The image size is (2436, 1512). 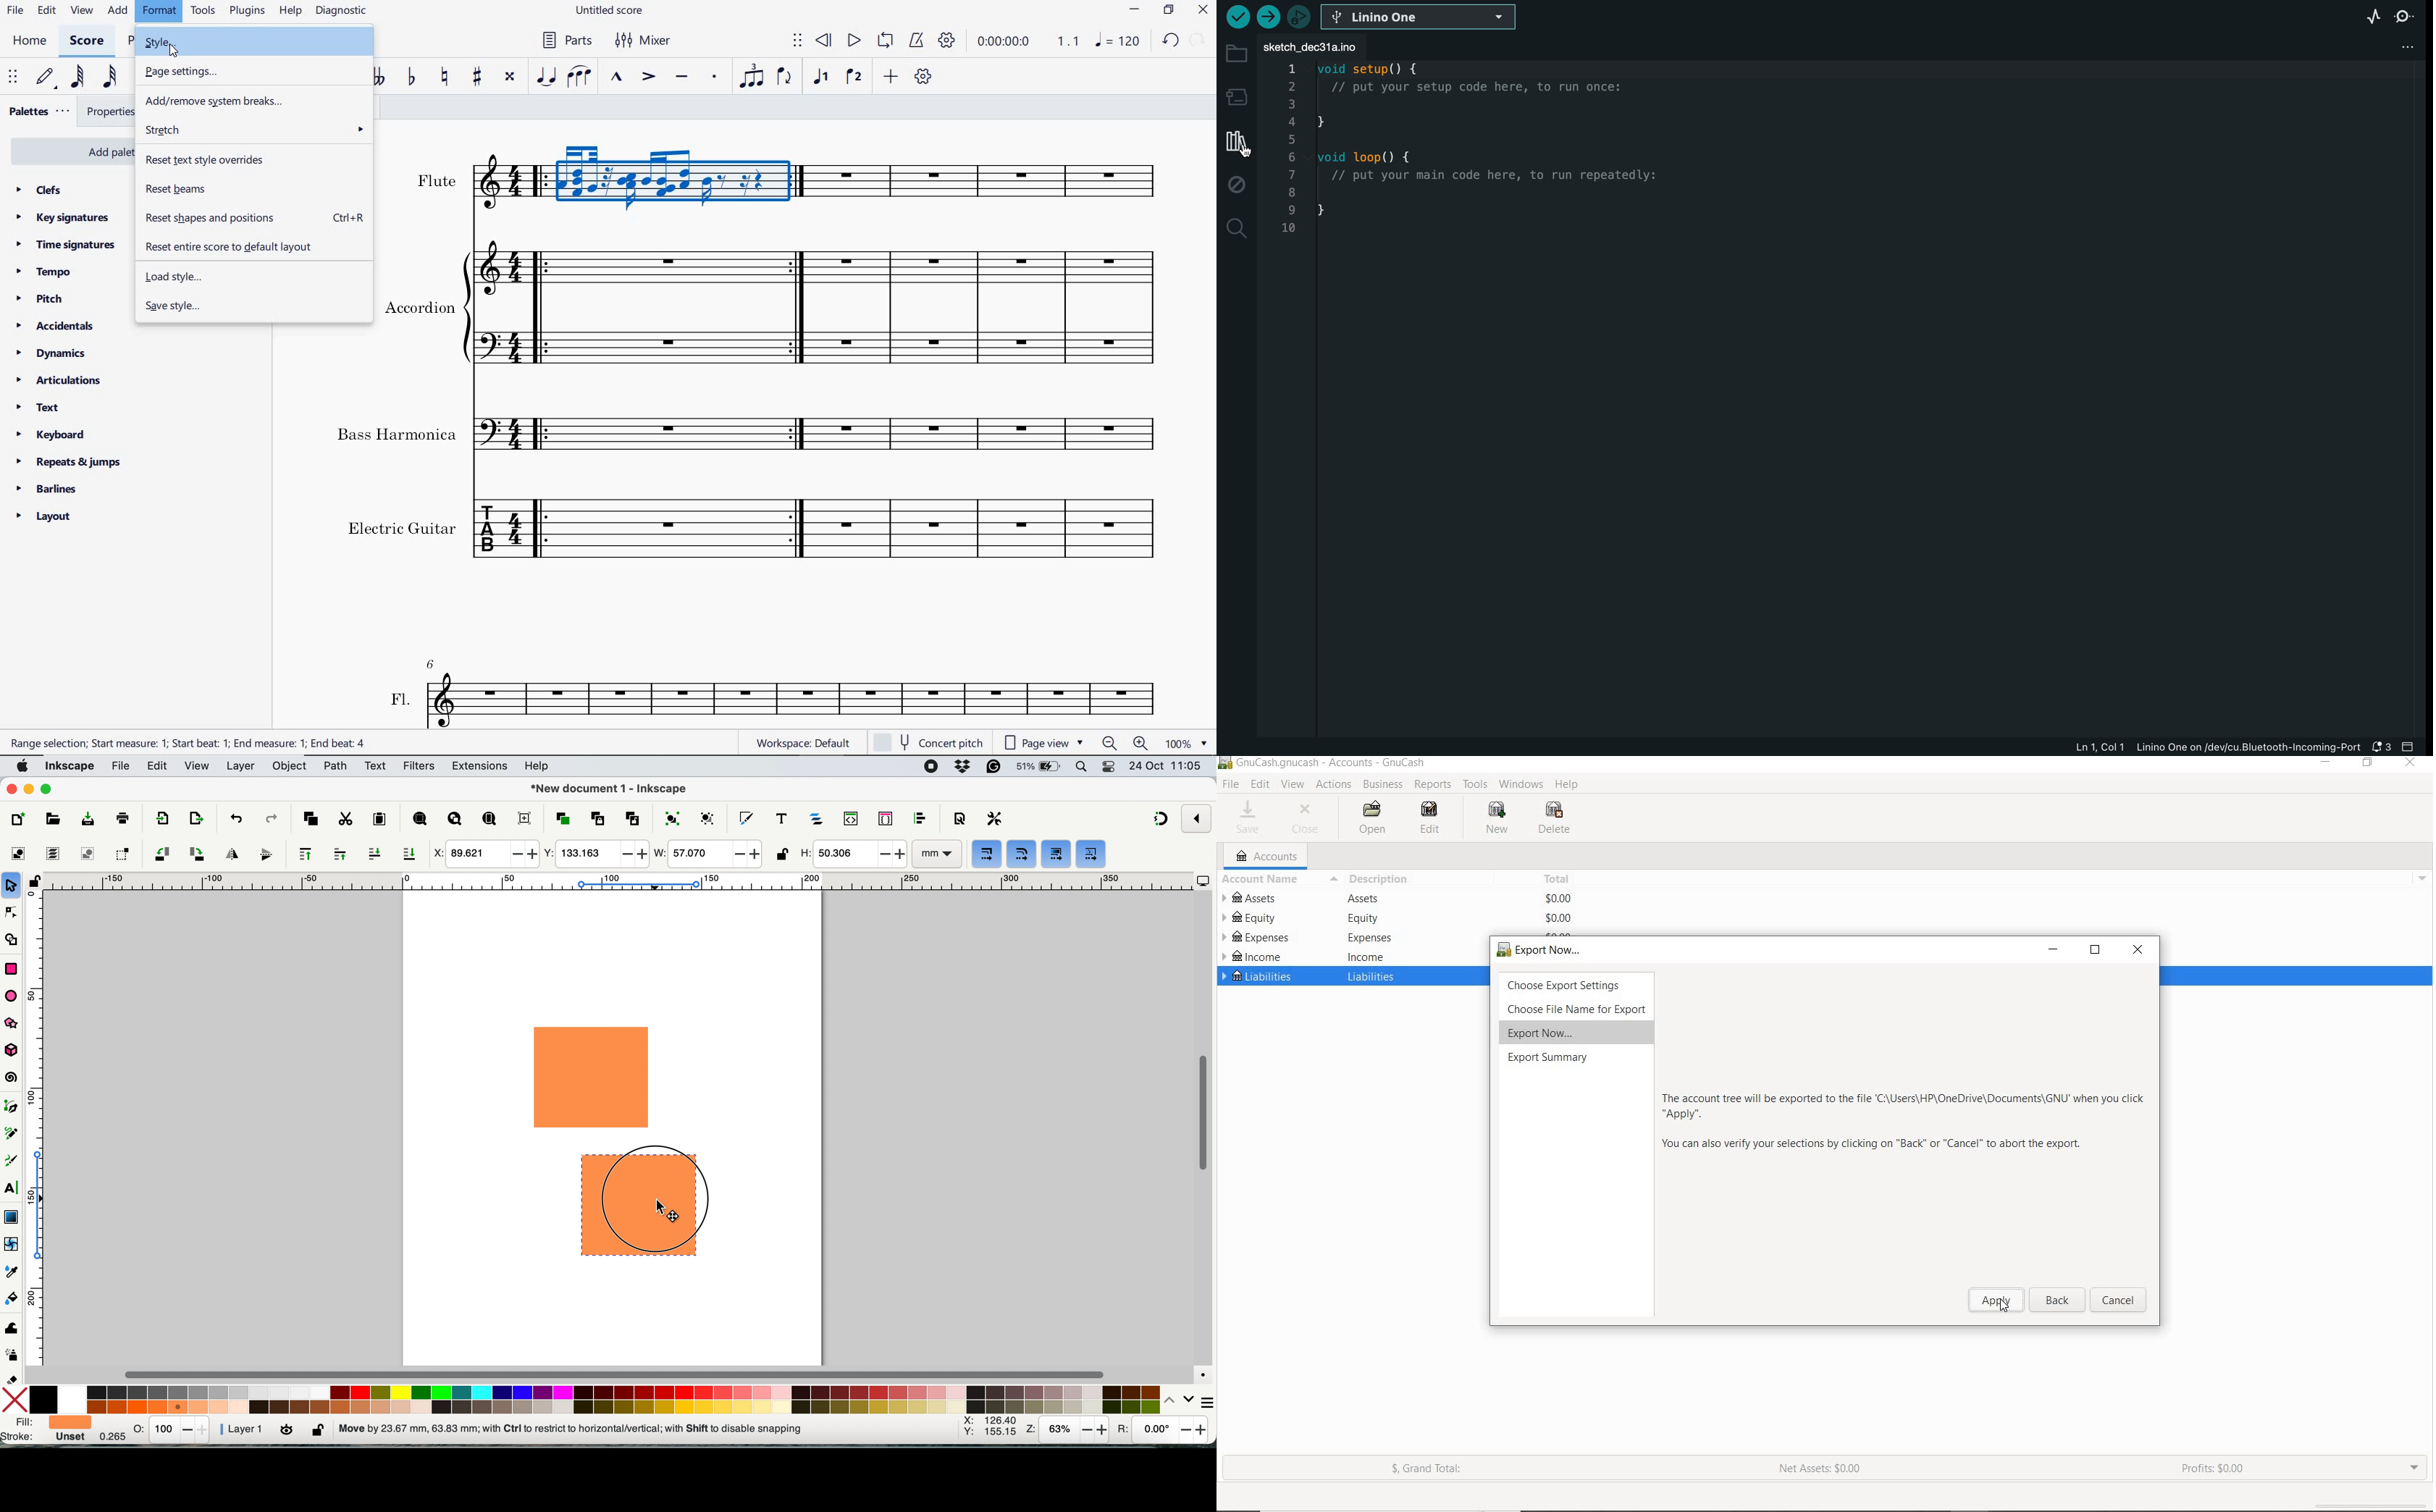 What do you see at coordinates (1235, 185) in the screenshot?
I see `debug` at bounding box center [1235, 185].